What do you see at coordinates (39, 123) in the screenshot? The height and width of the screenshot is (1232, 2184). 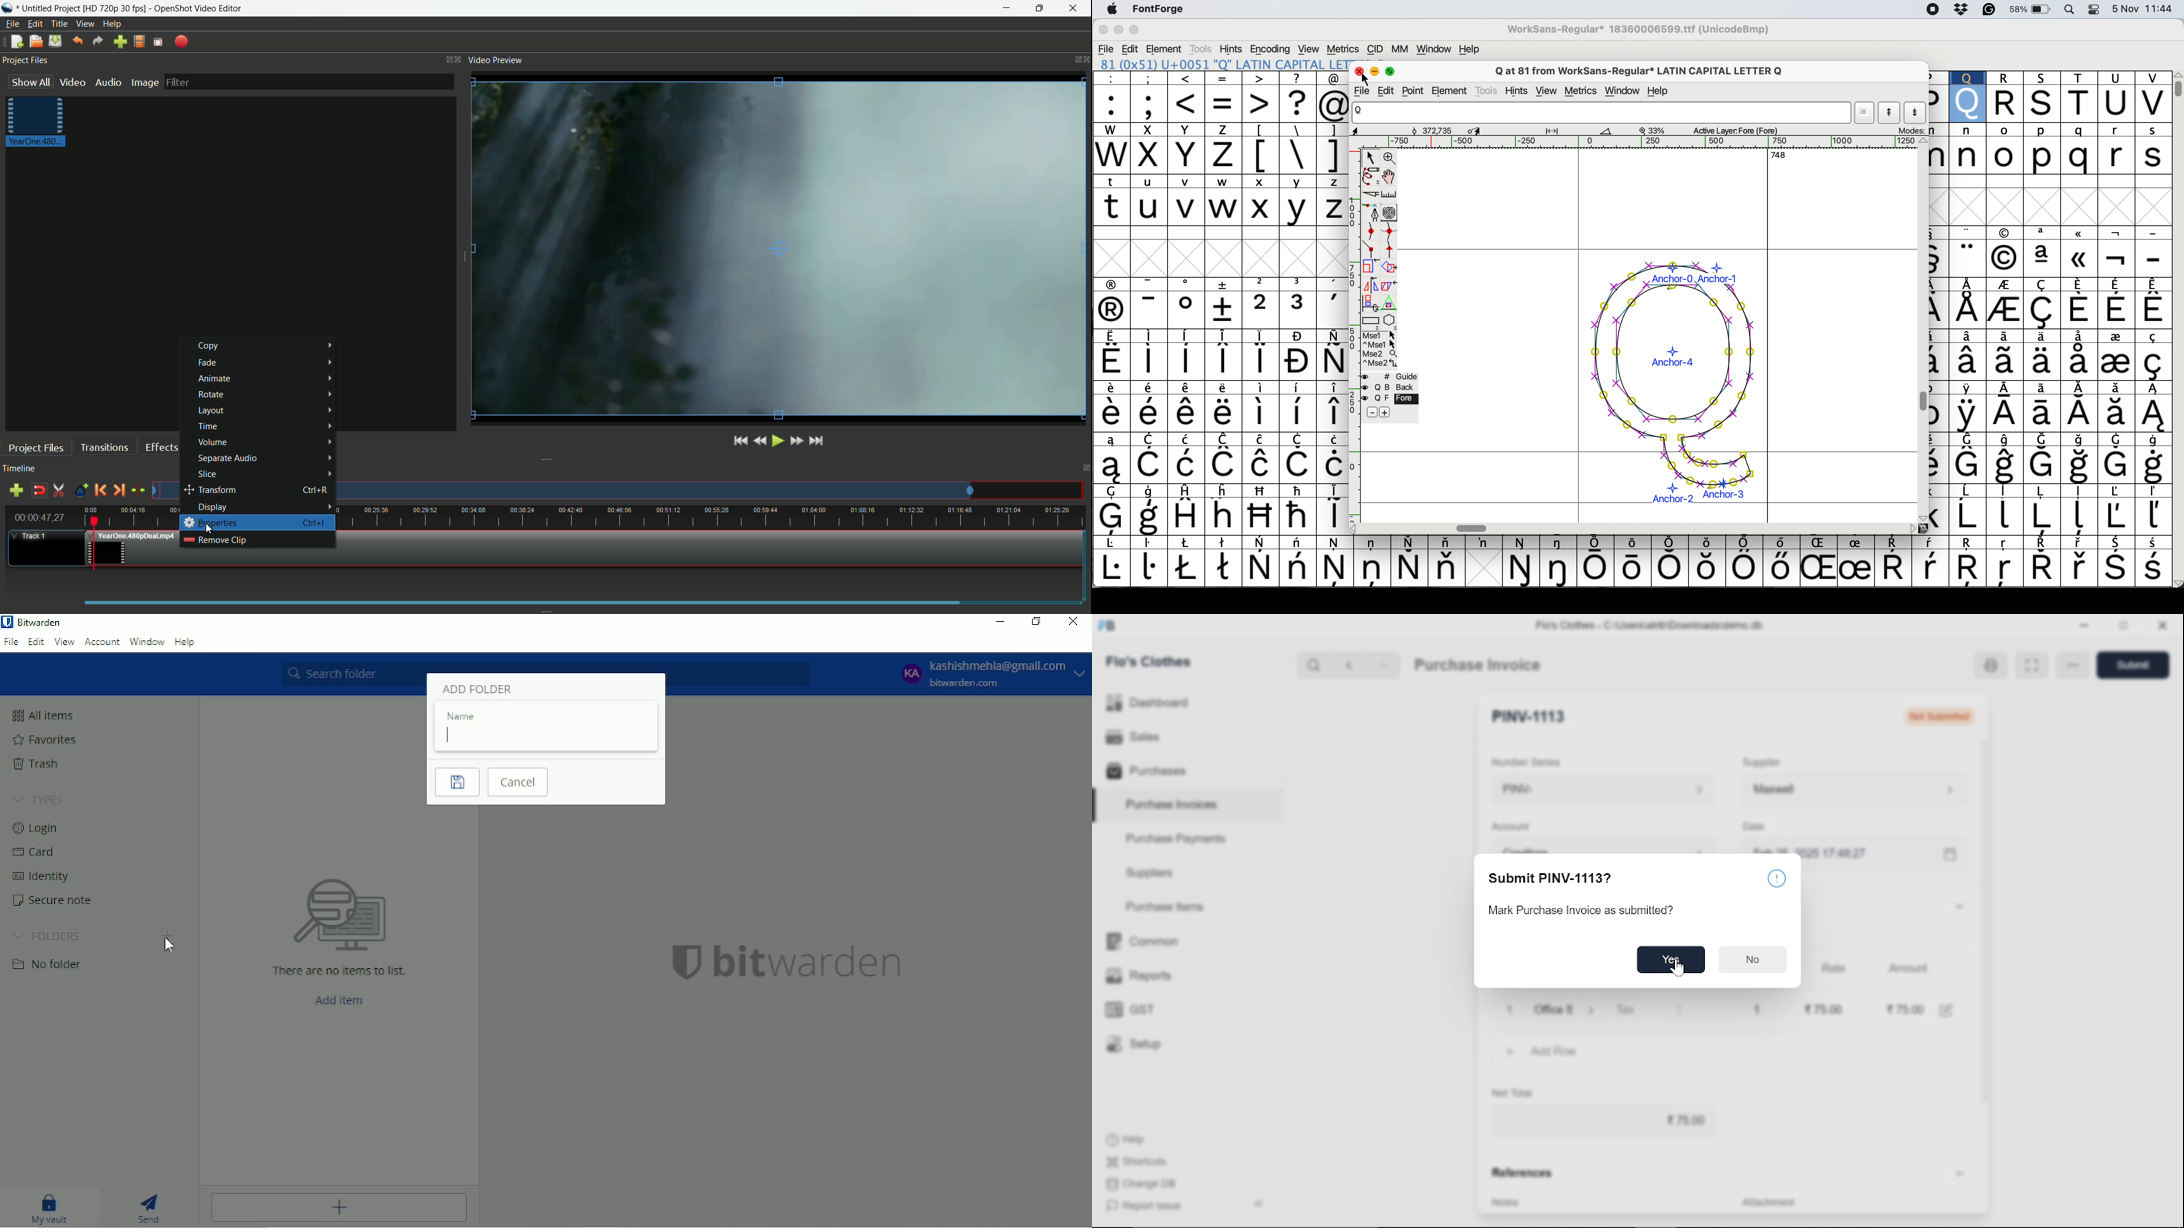 I see `project file` at bounding box center [39, 123].